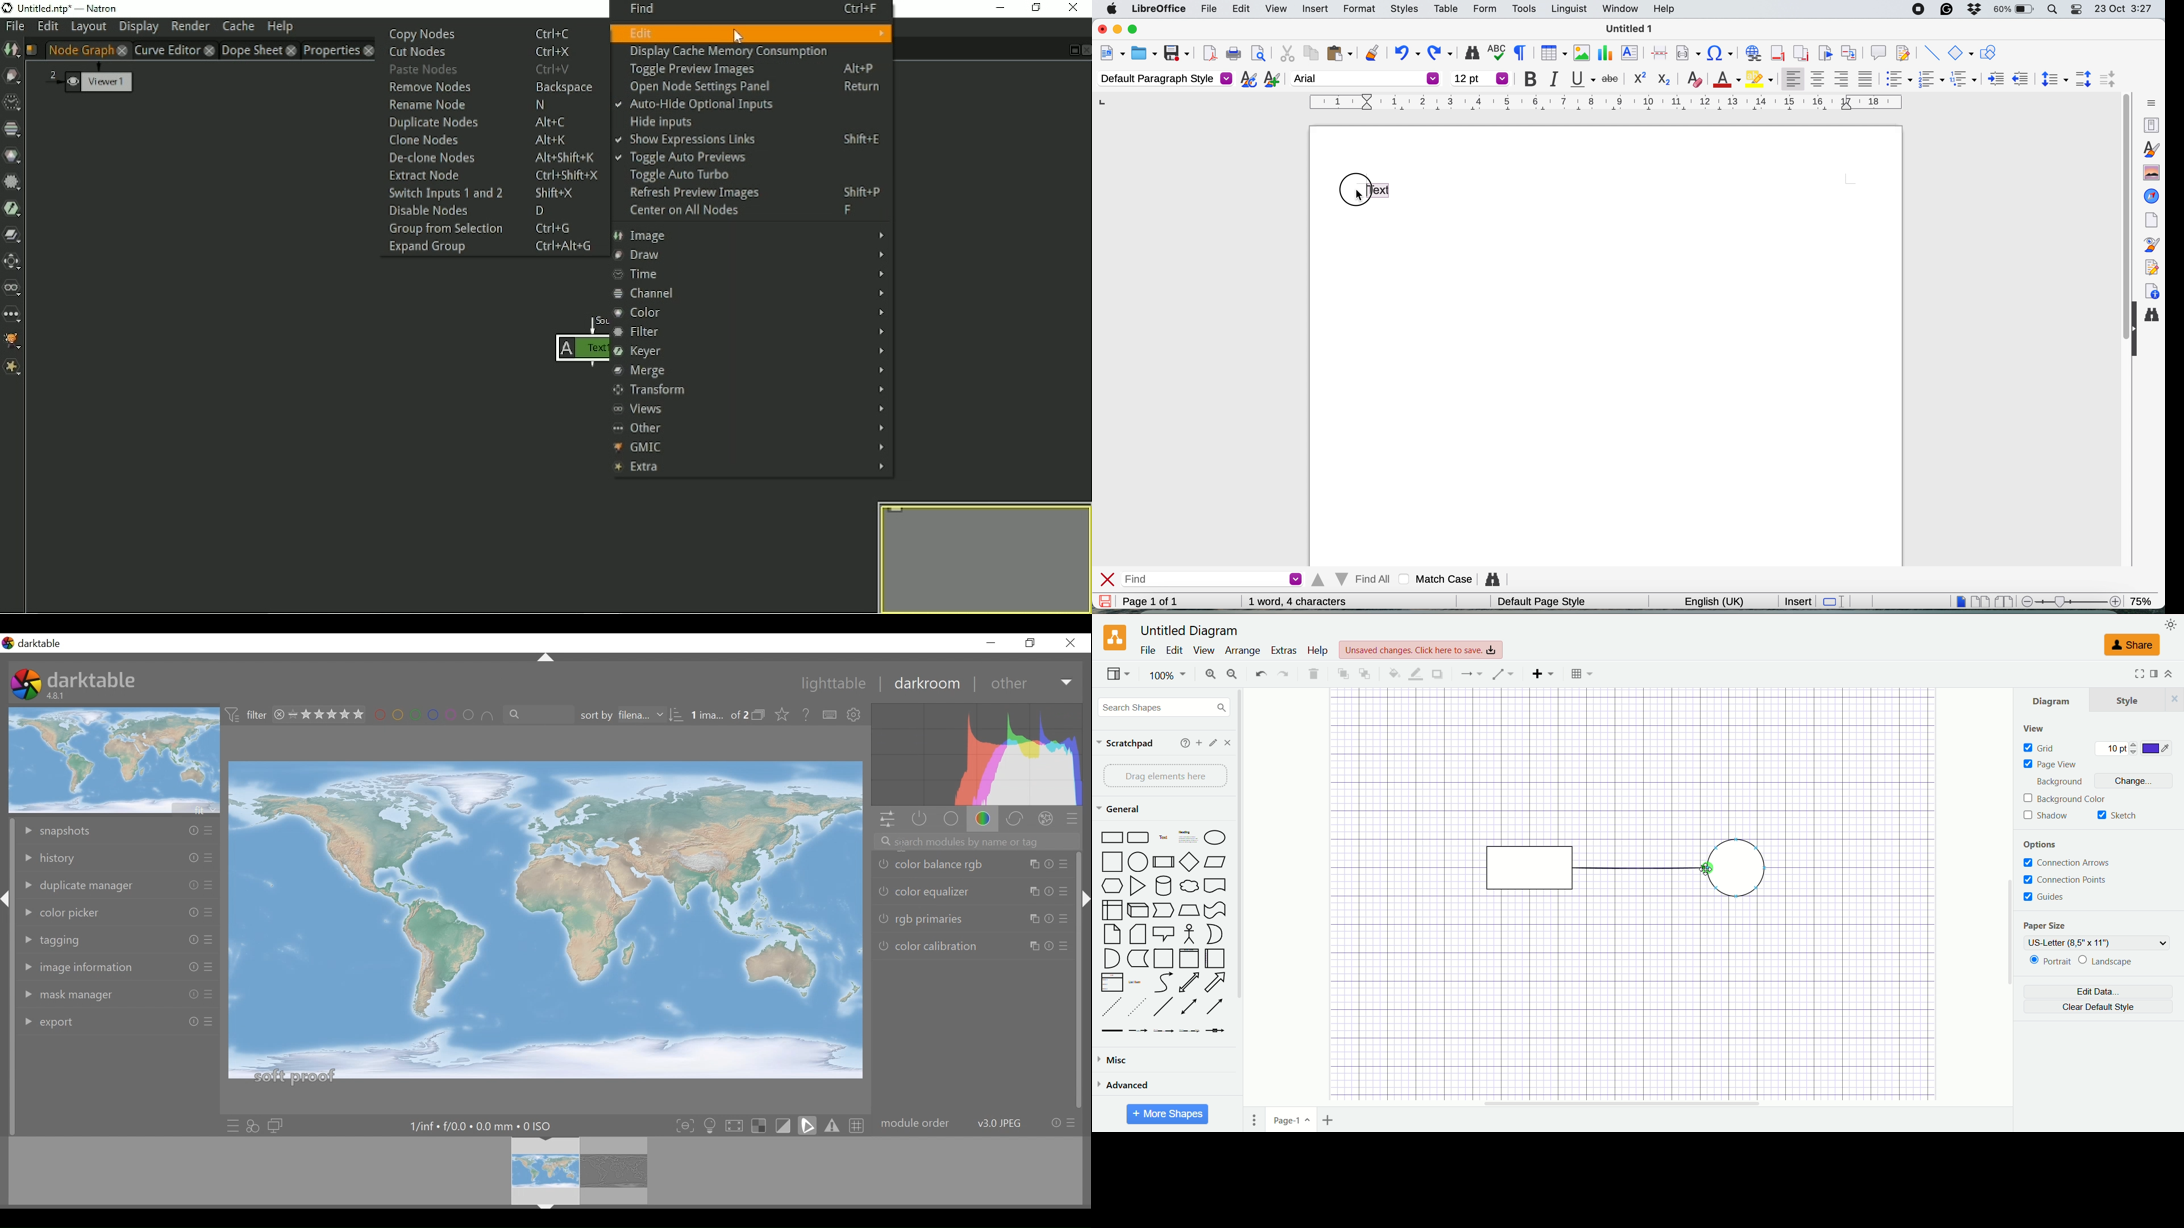  What do you see at coordinates (1270, 80) in the screenshot?
I see `new style from selection` at bounding box center [1270, 80].